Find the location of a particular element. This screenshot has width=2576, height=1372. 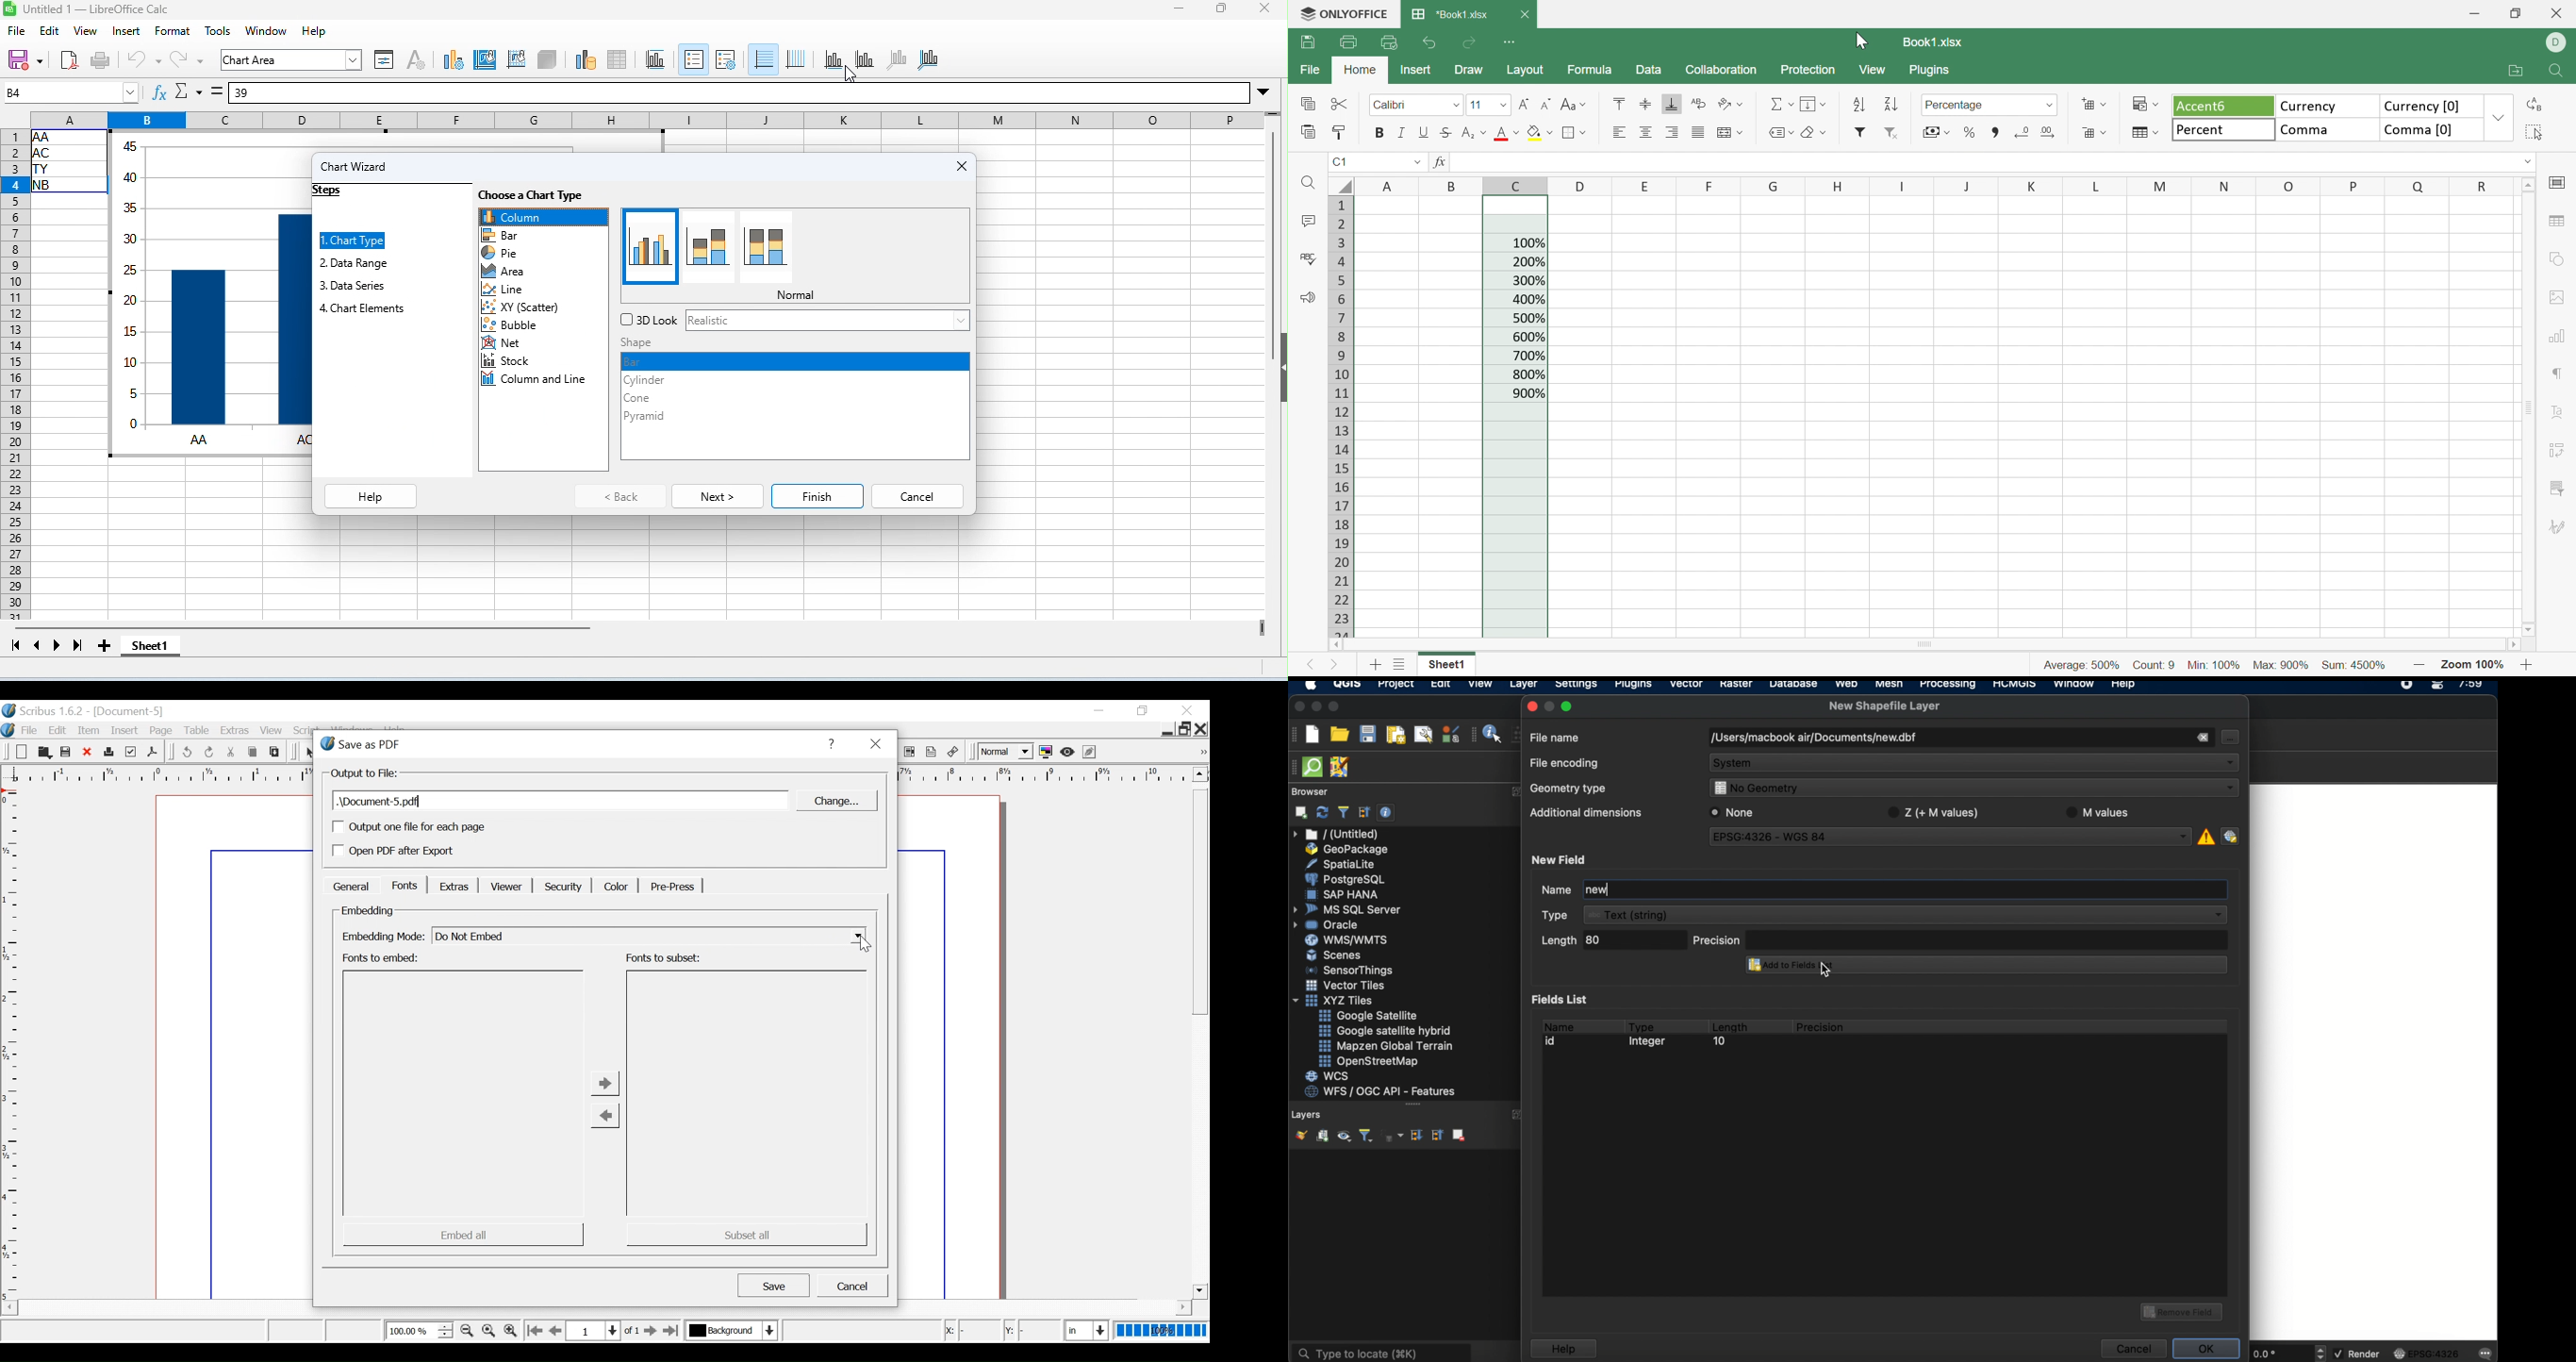

Subset Preview is located at coordinates (748, 1093).